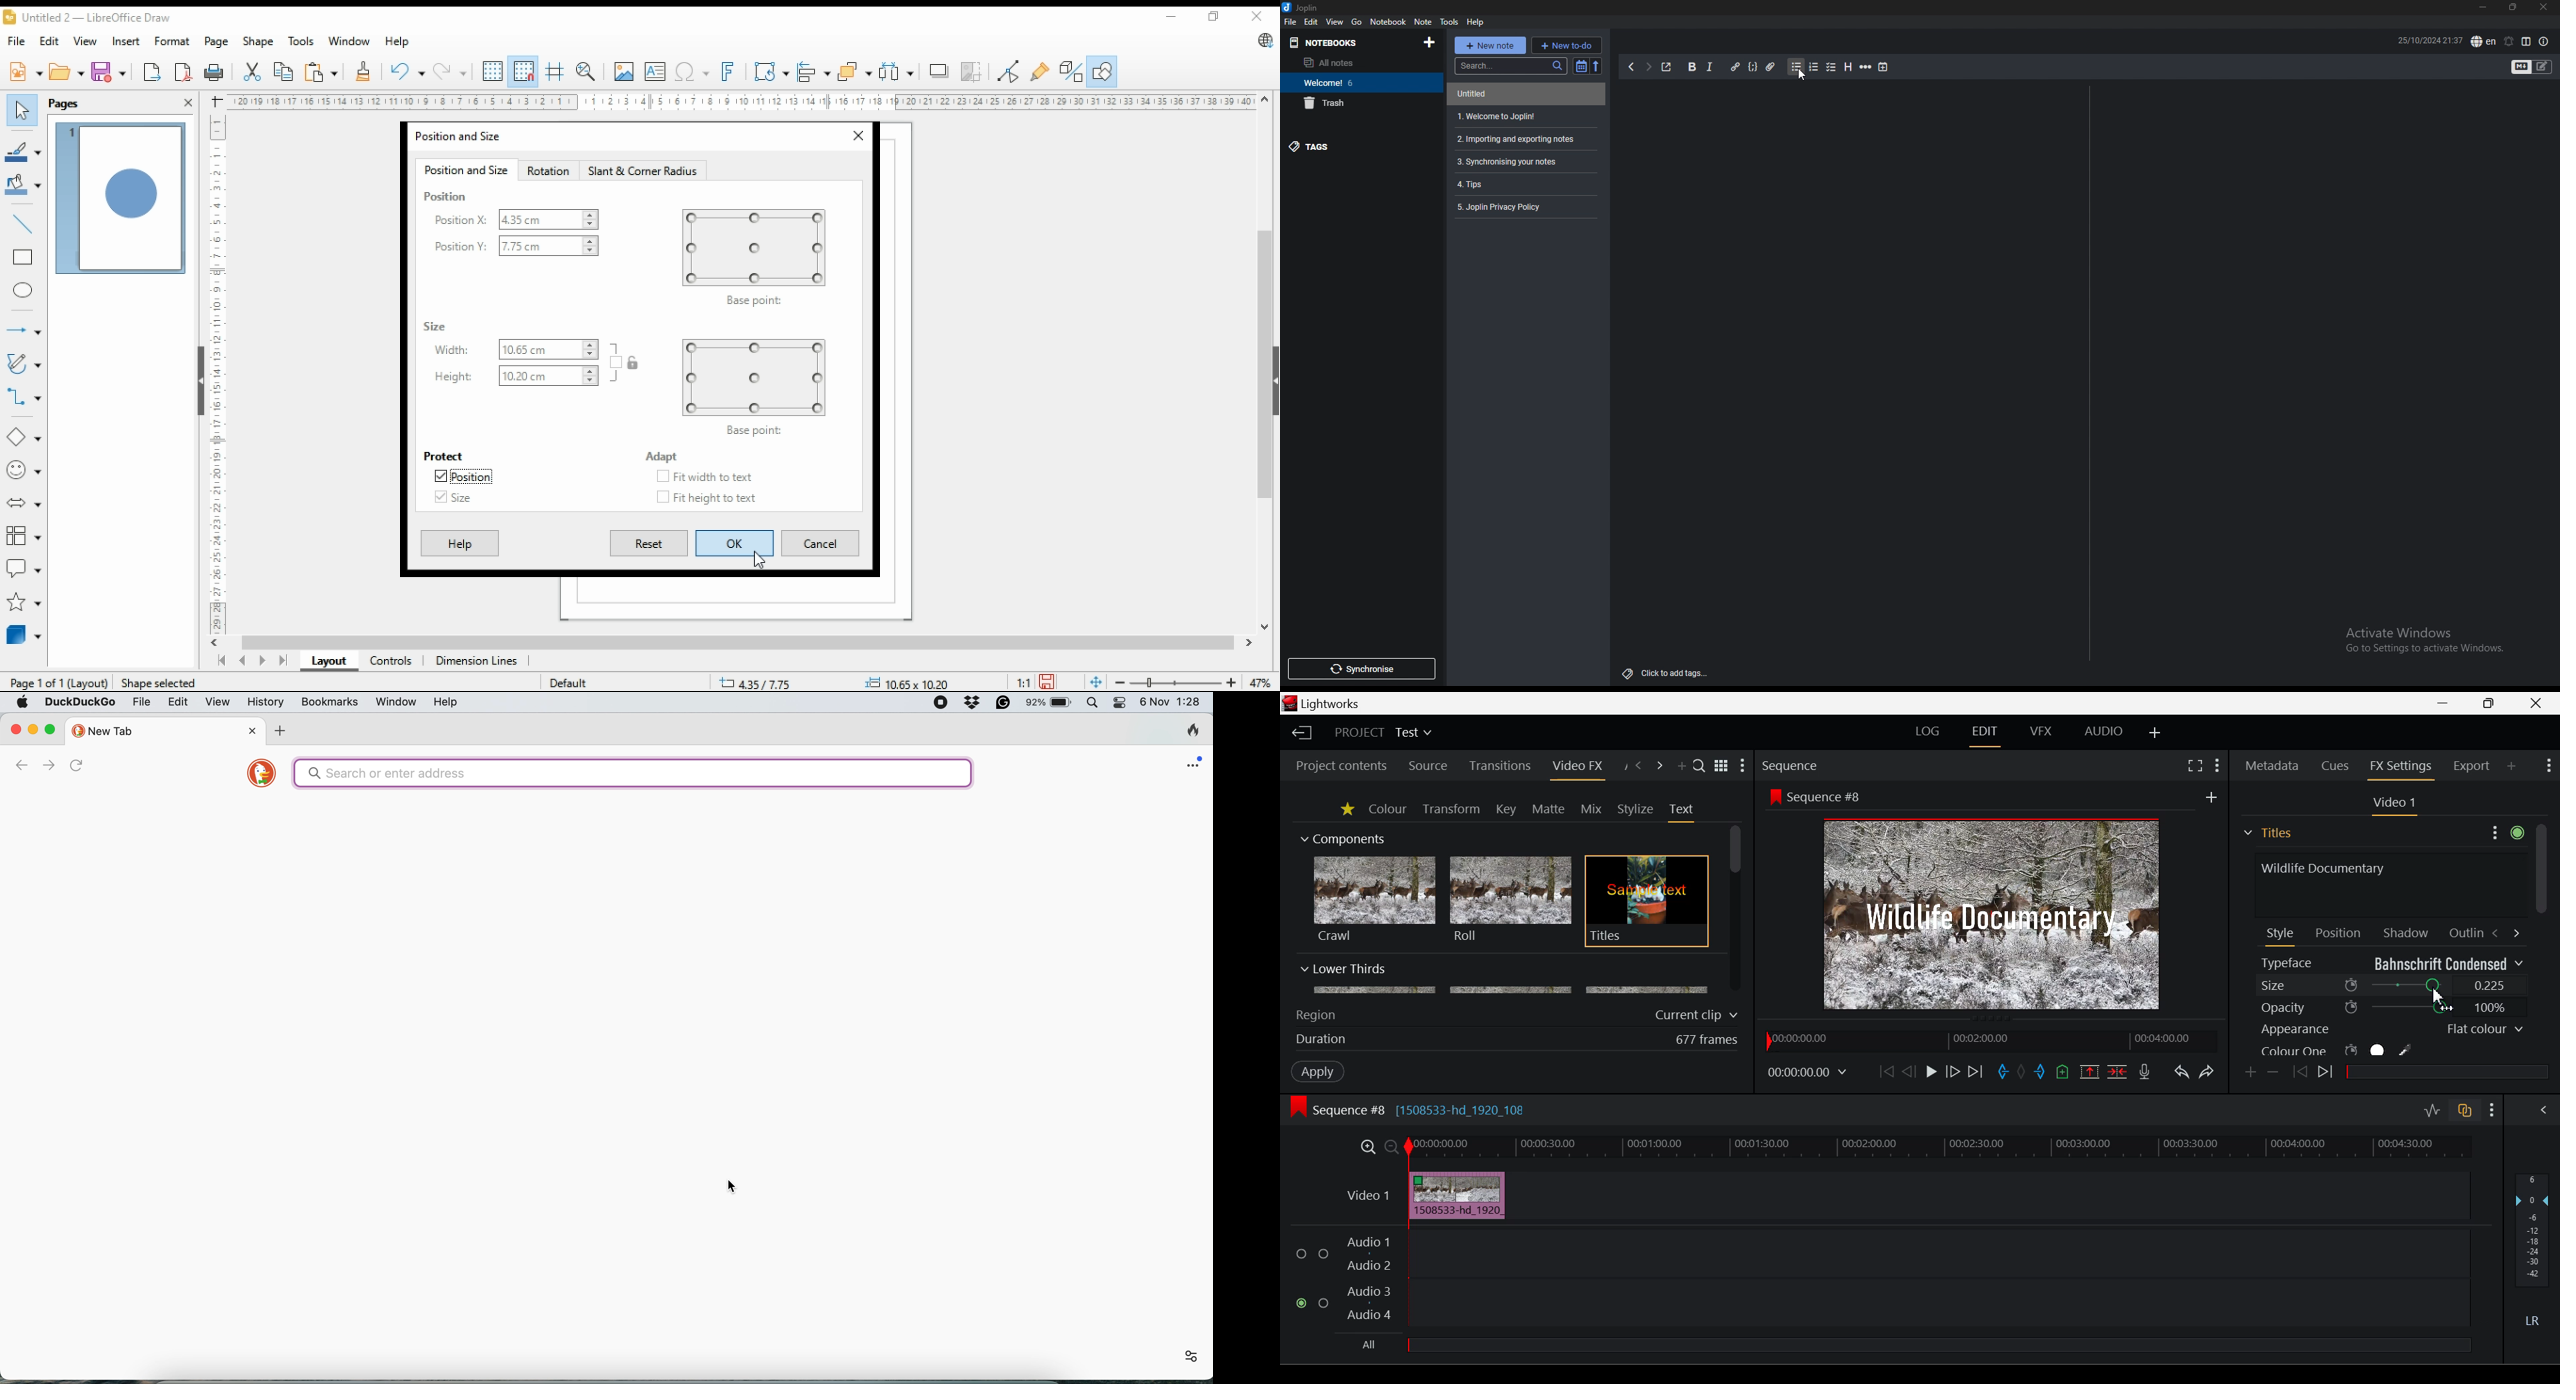  I want to click on Trash, so click(1327, 101).